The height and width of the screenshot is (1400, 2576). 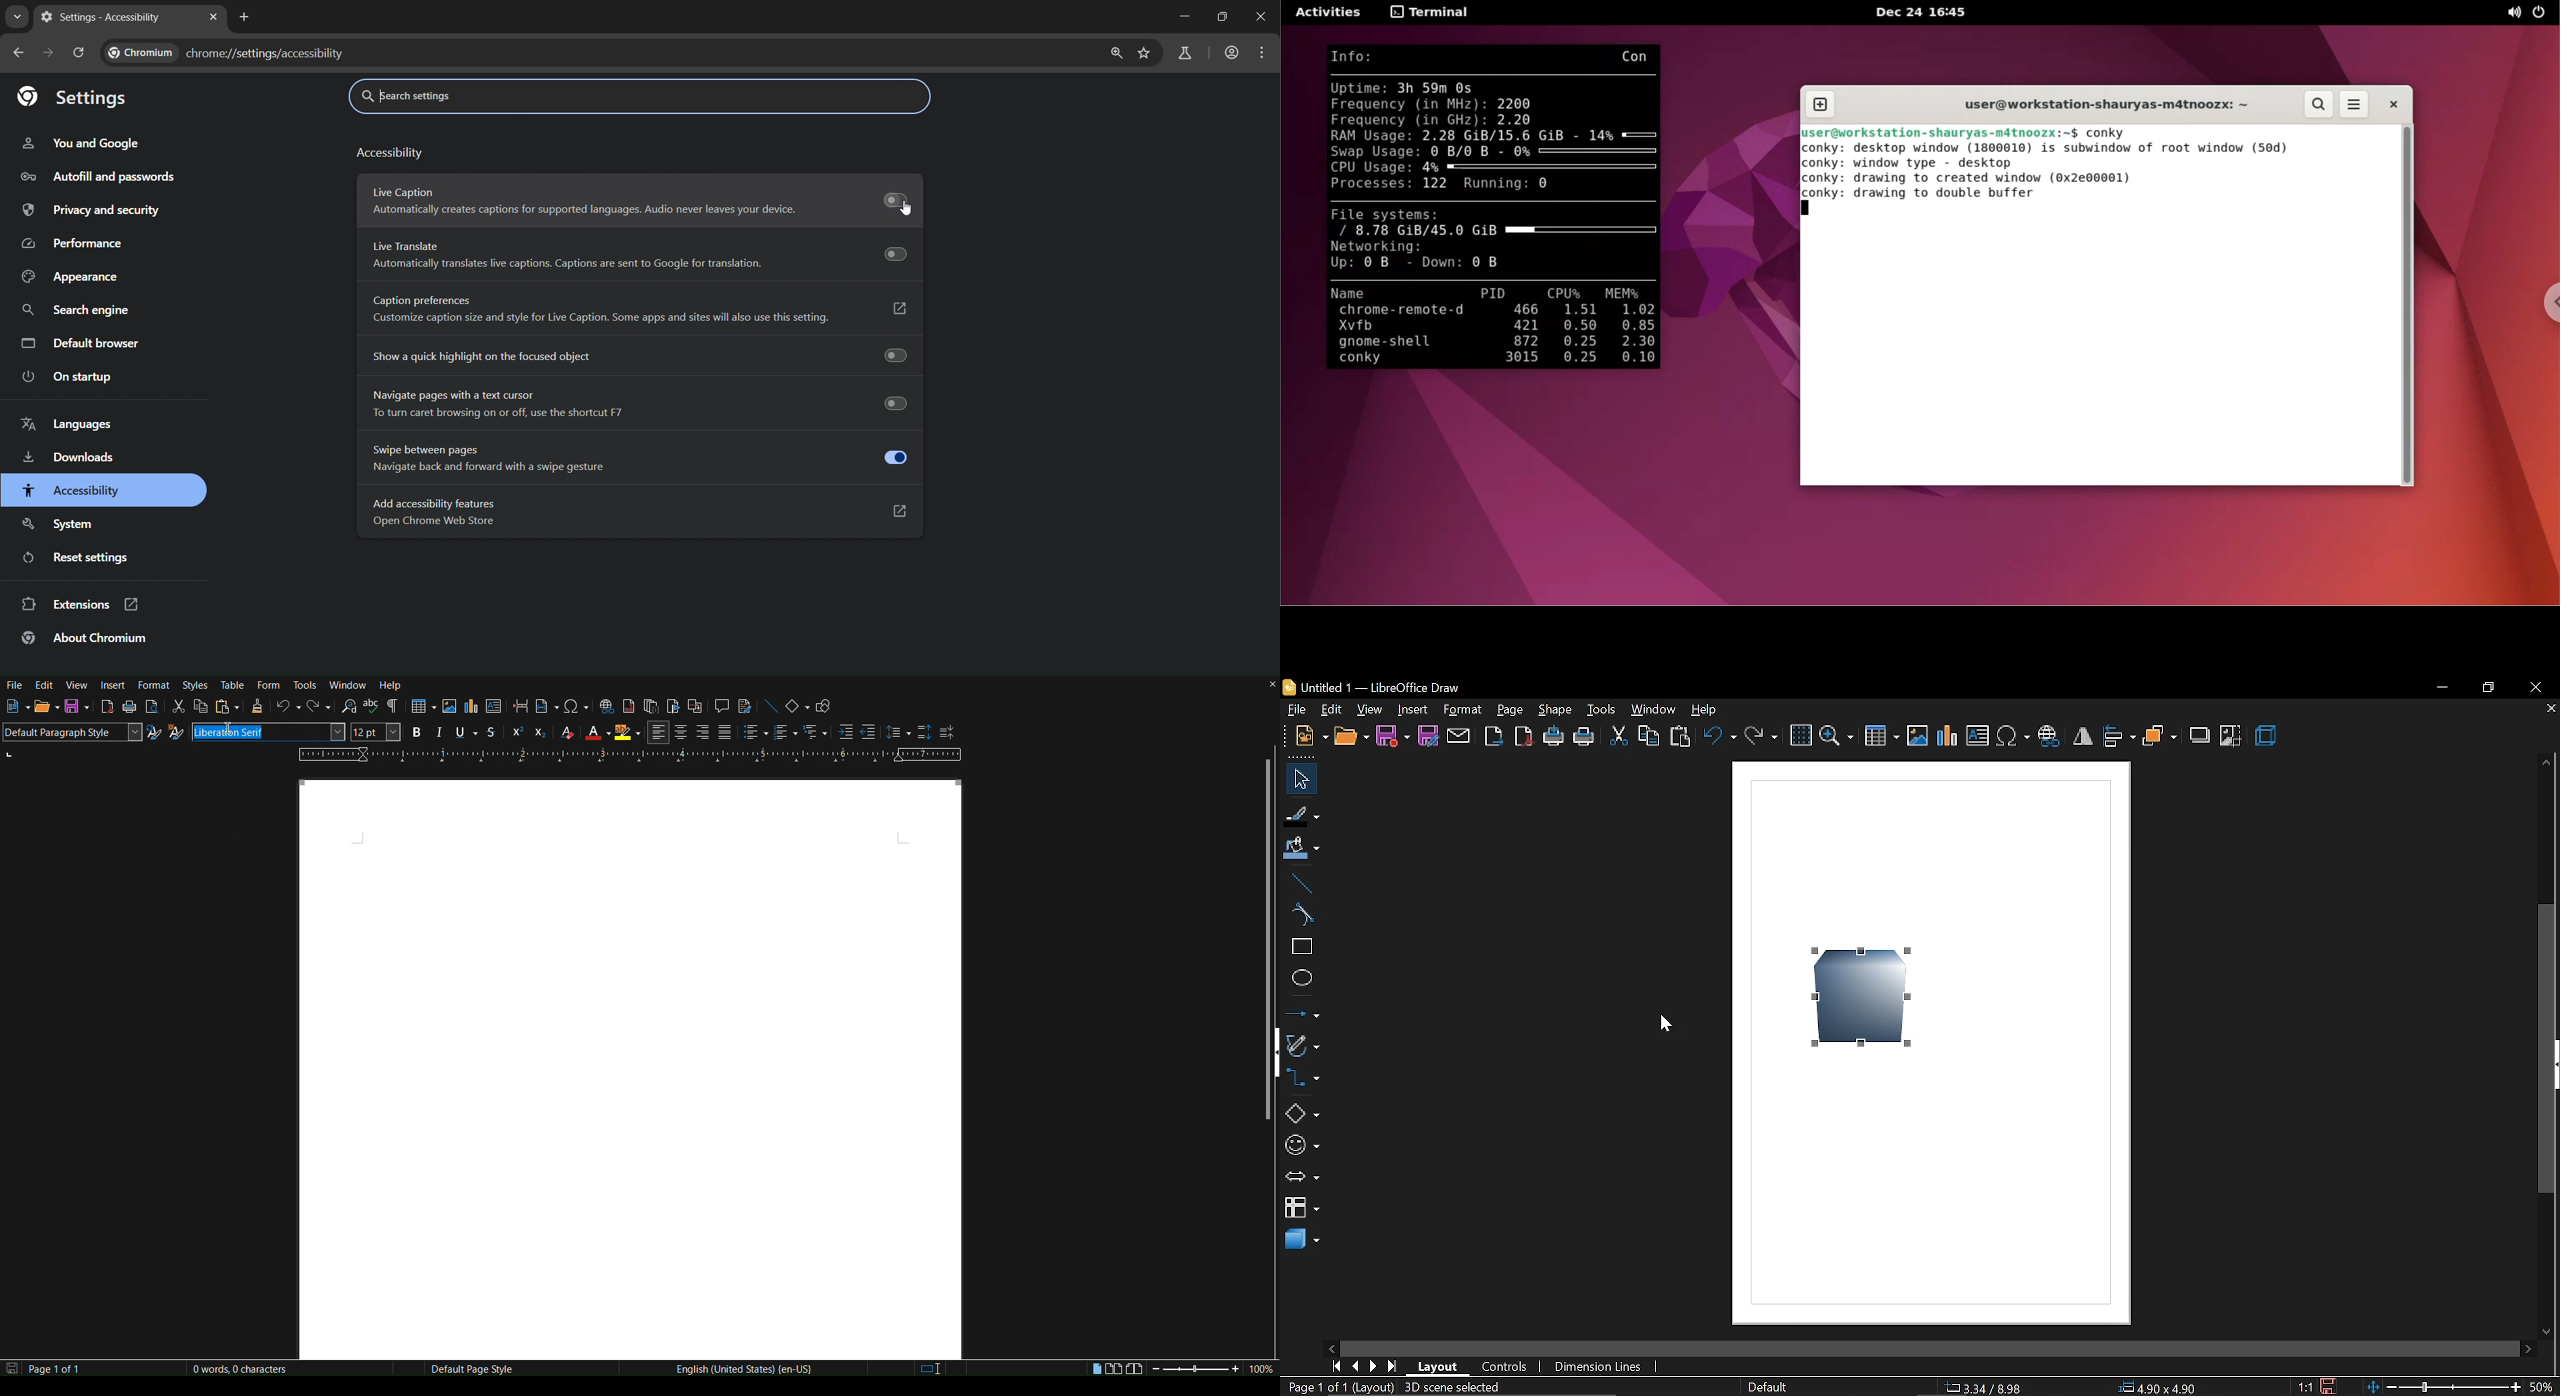 I want to click on Set Line Spacing, so click(x=897, y=733).